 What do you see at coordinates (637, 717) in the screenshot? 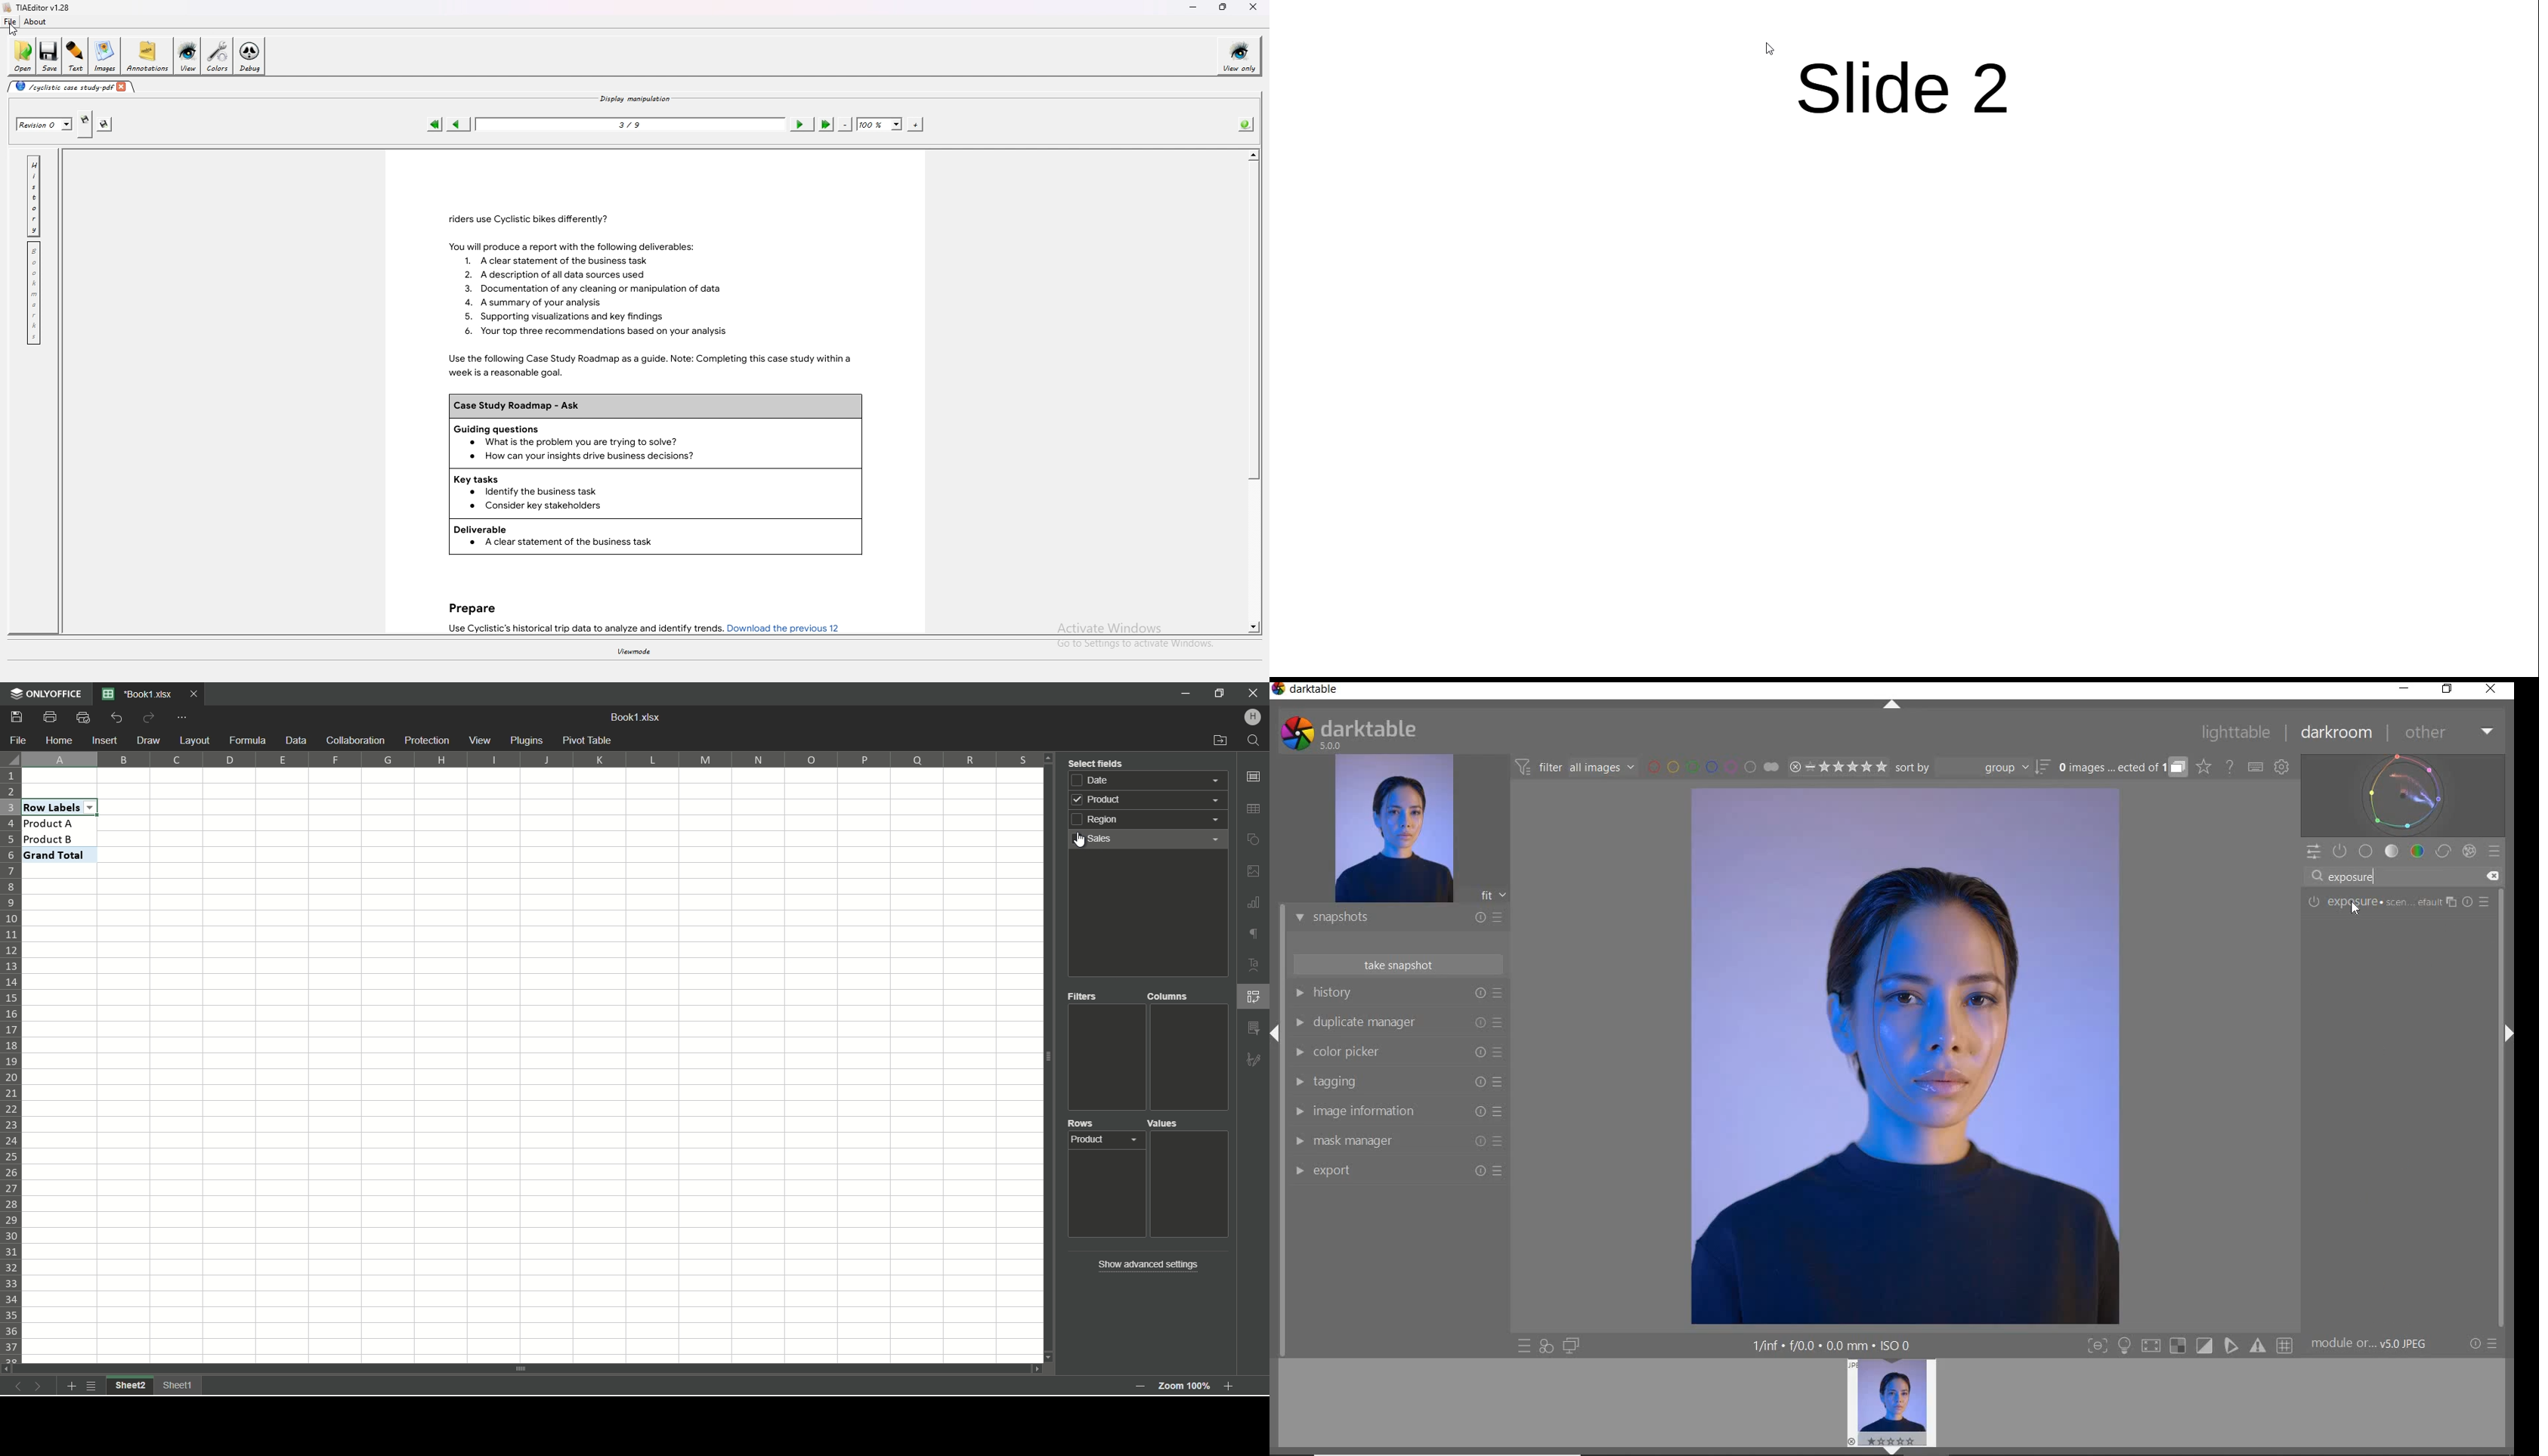
I see `book1.xlsx` at bounding box center [637, 717].